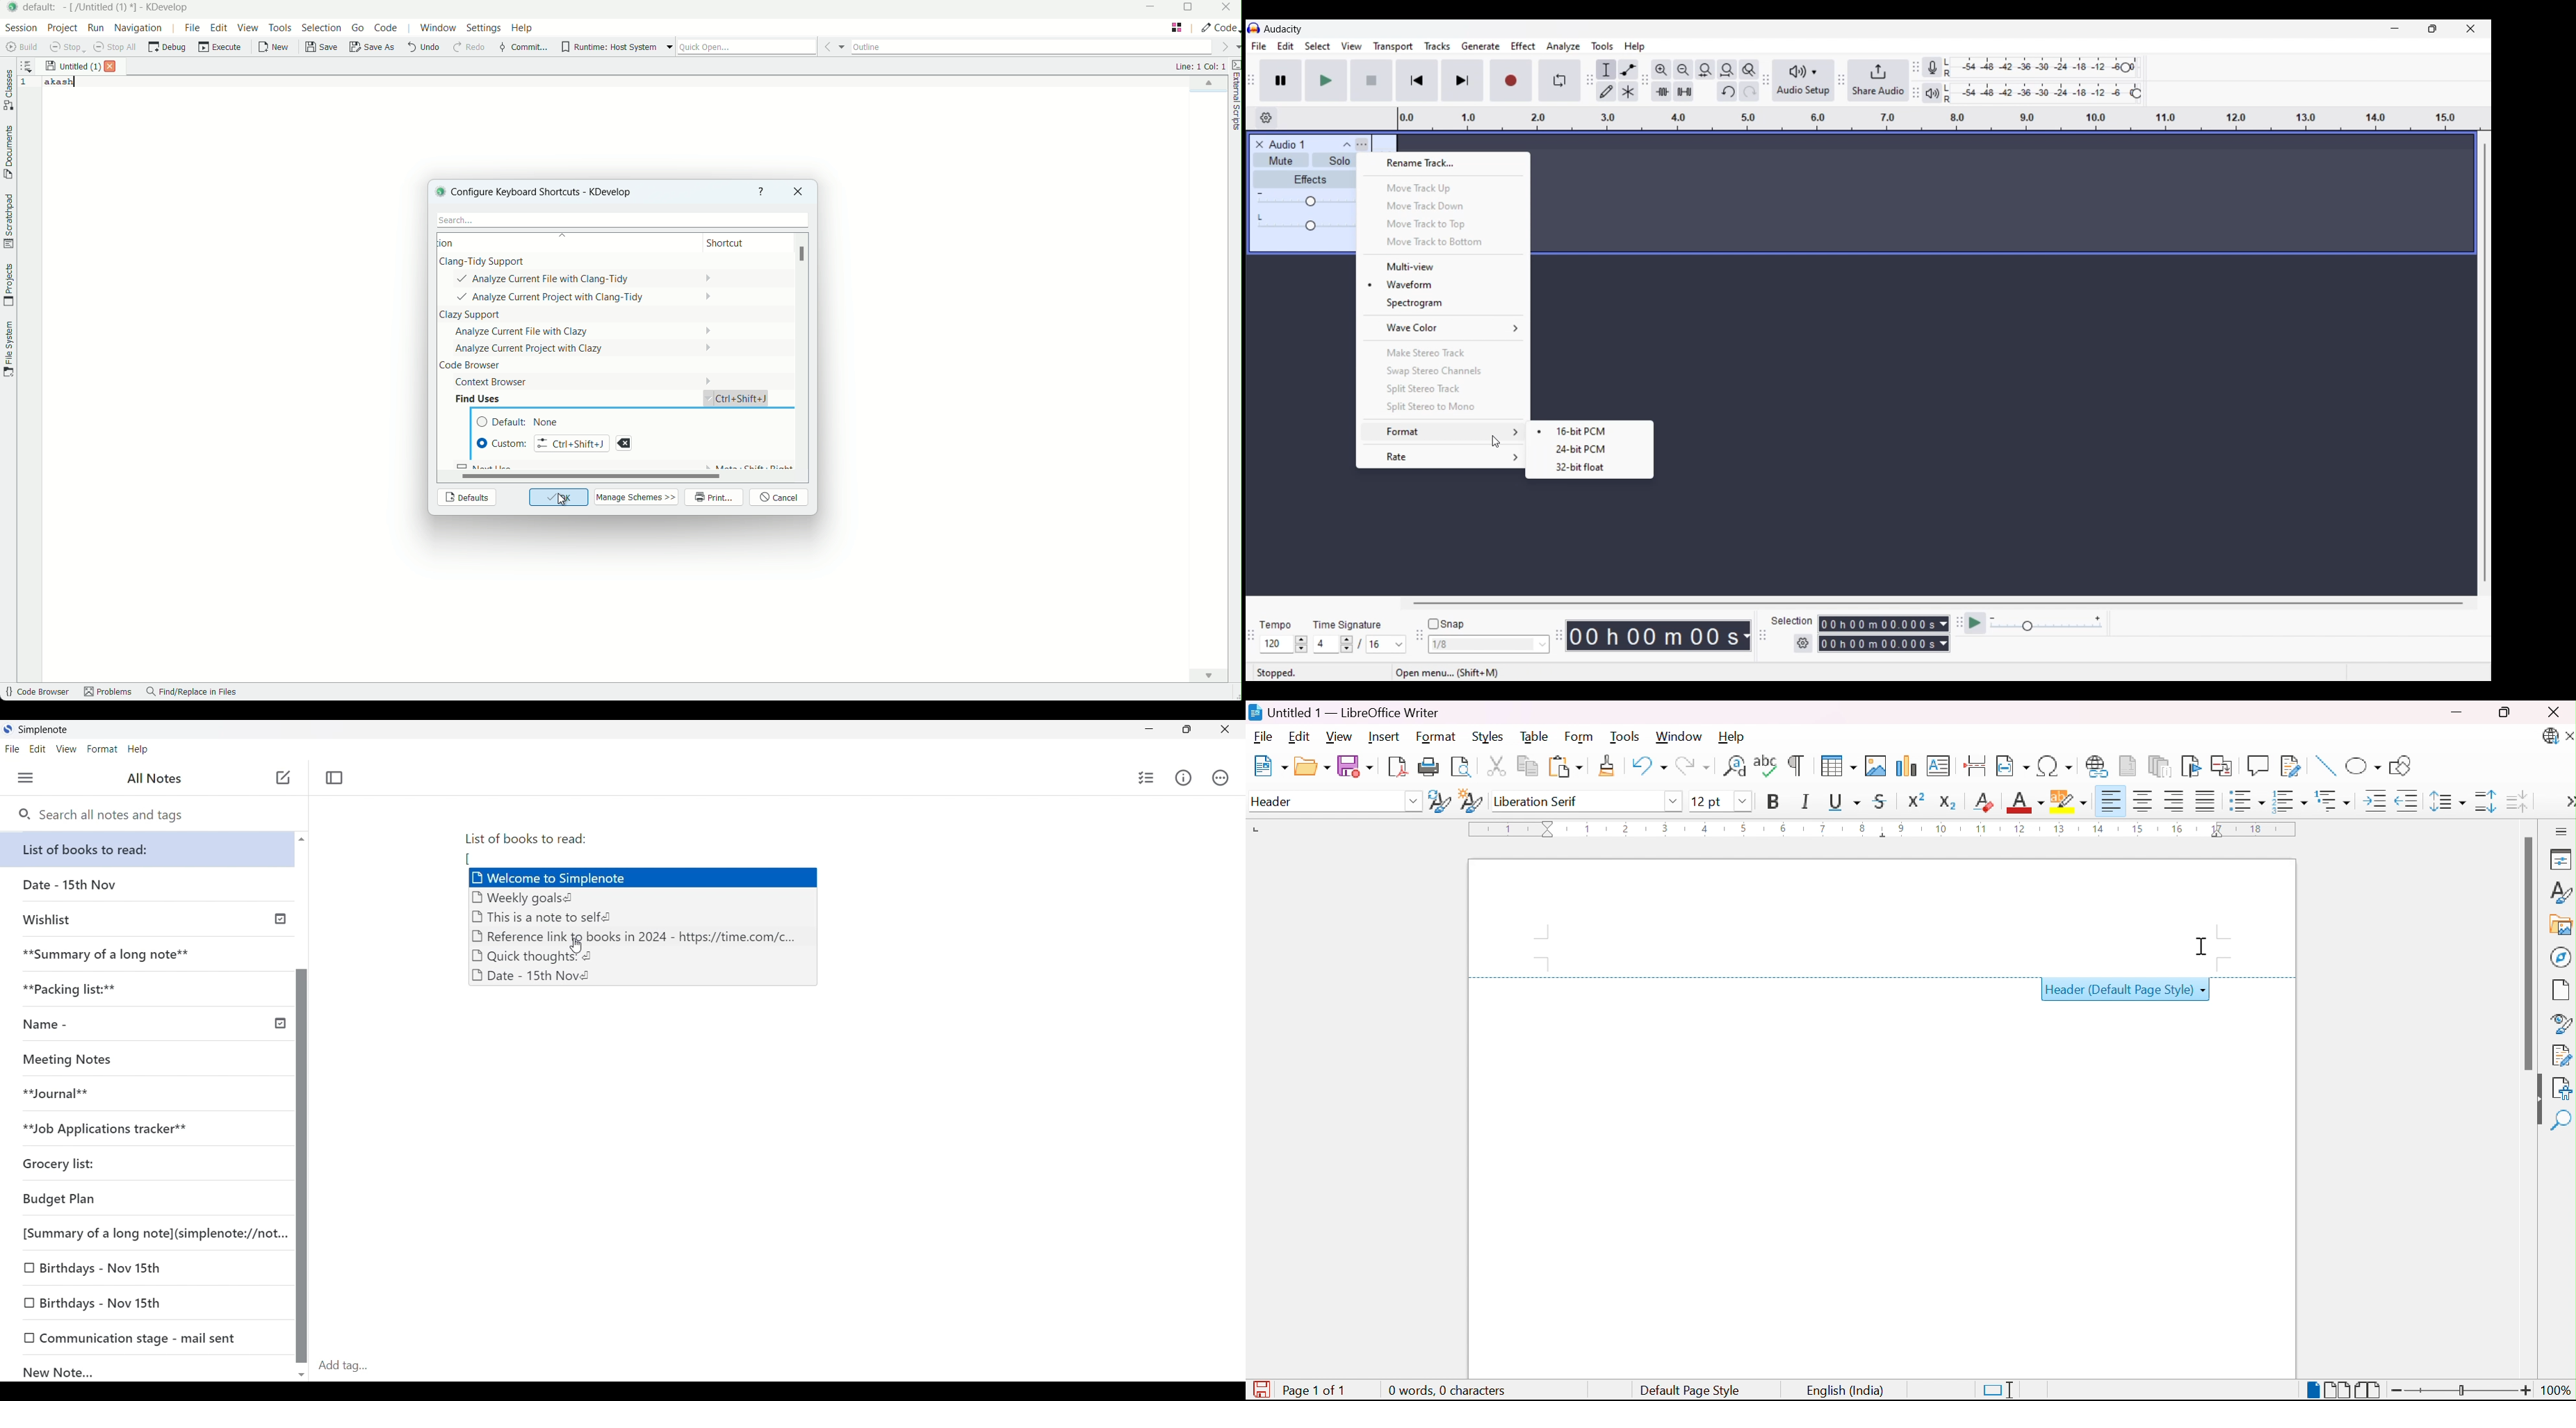 This screenshot has width=2576, height=1428. What do you see at coordinates (1258, 144) in the screenshot?
I see `close` at bounding box center [1258, 144].